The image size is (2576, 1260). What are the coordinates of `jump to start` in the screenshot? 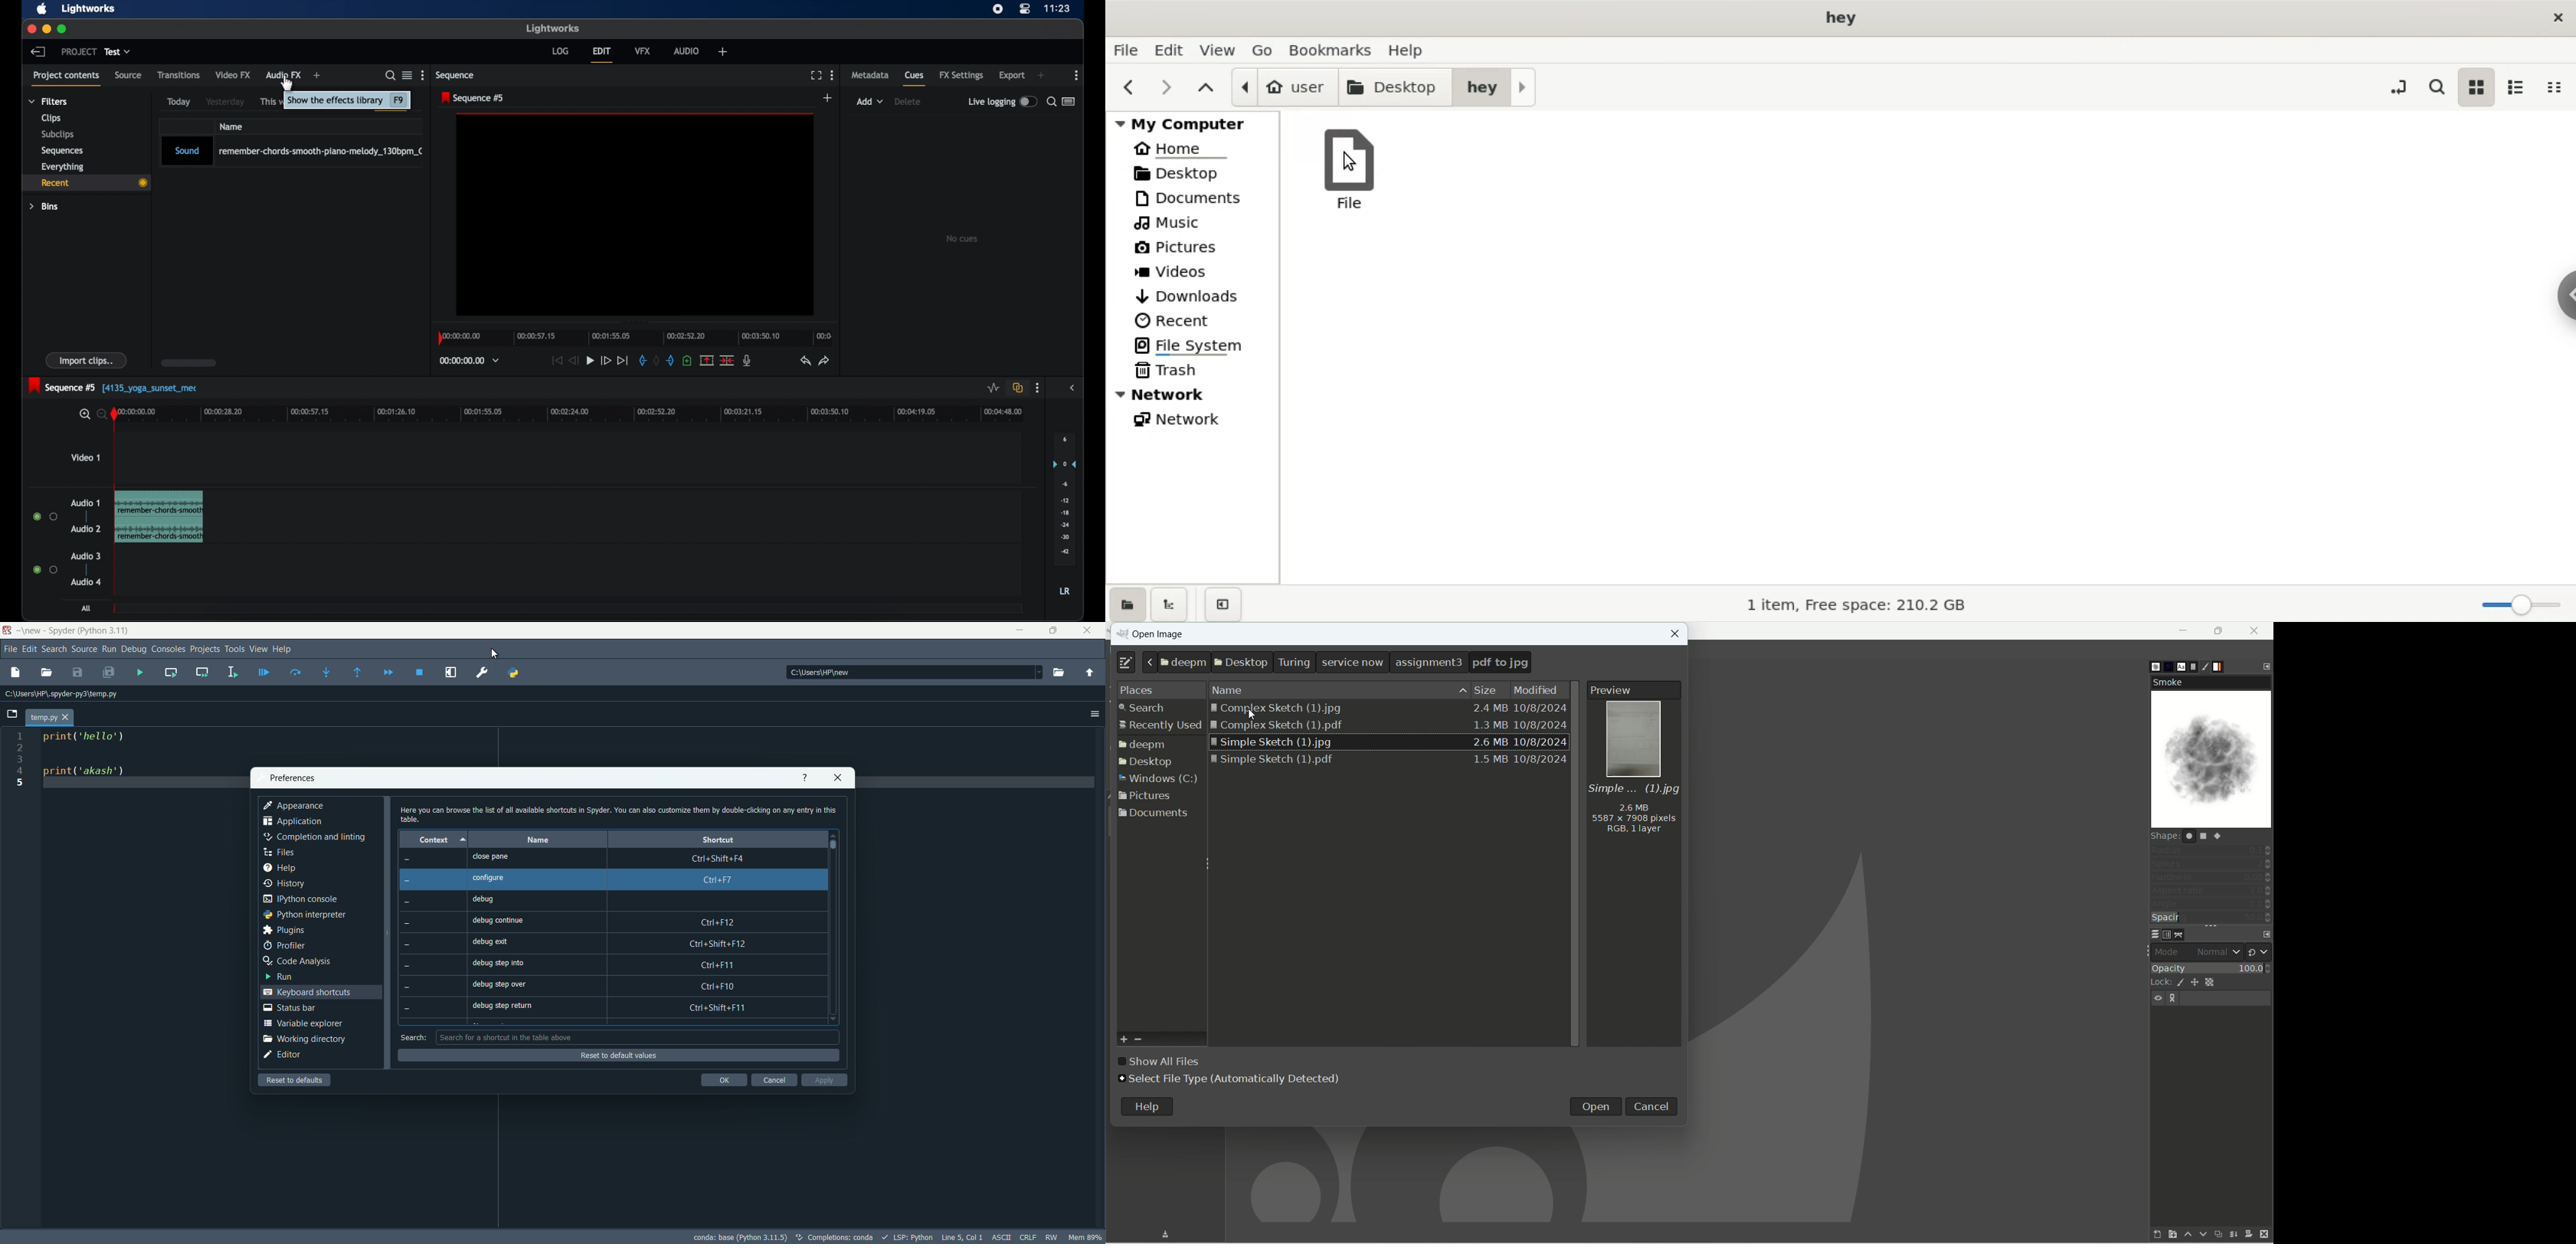 It's located at (556, 361).